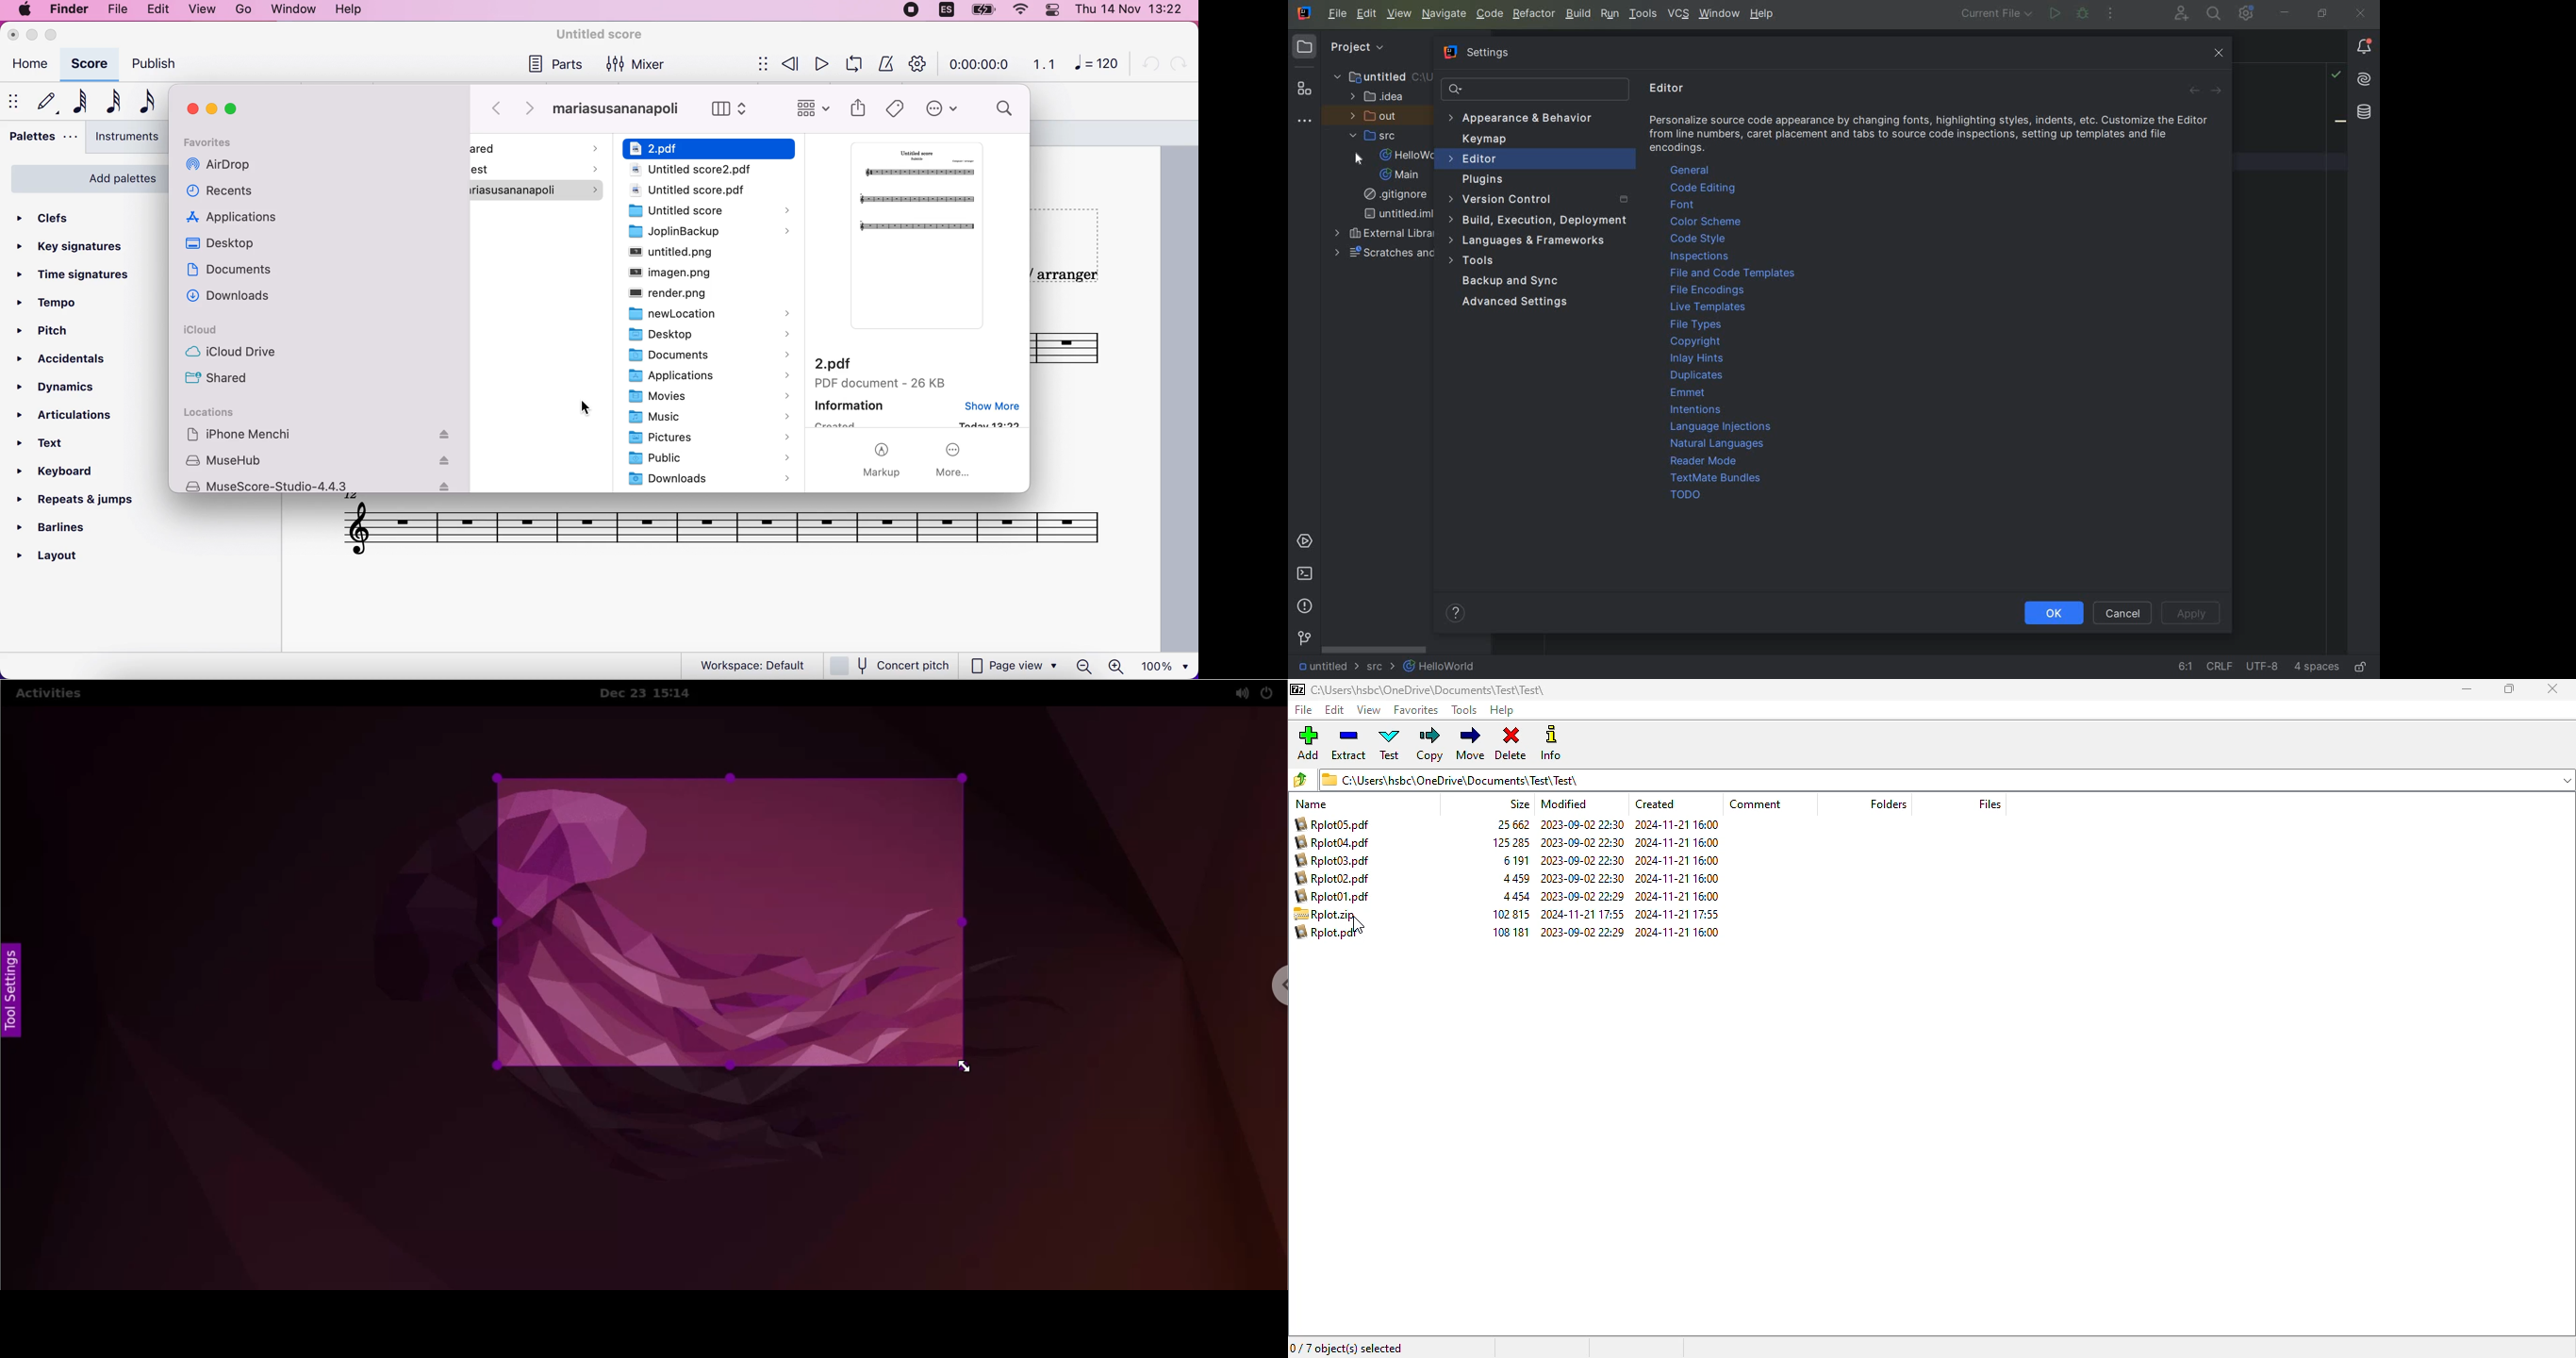 Image resolution: width=2576 pixels, height=1372 pixels. Describe the element at coordinates (227, 141) in the screenshot. I see `favorites` at that location.